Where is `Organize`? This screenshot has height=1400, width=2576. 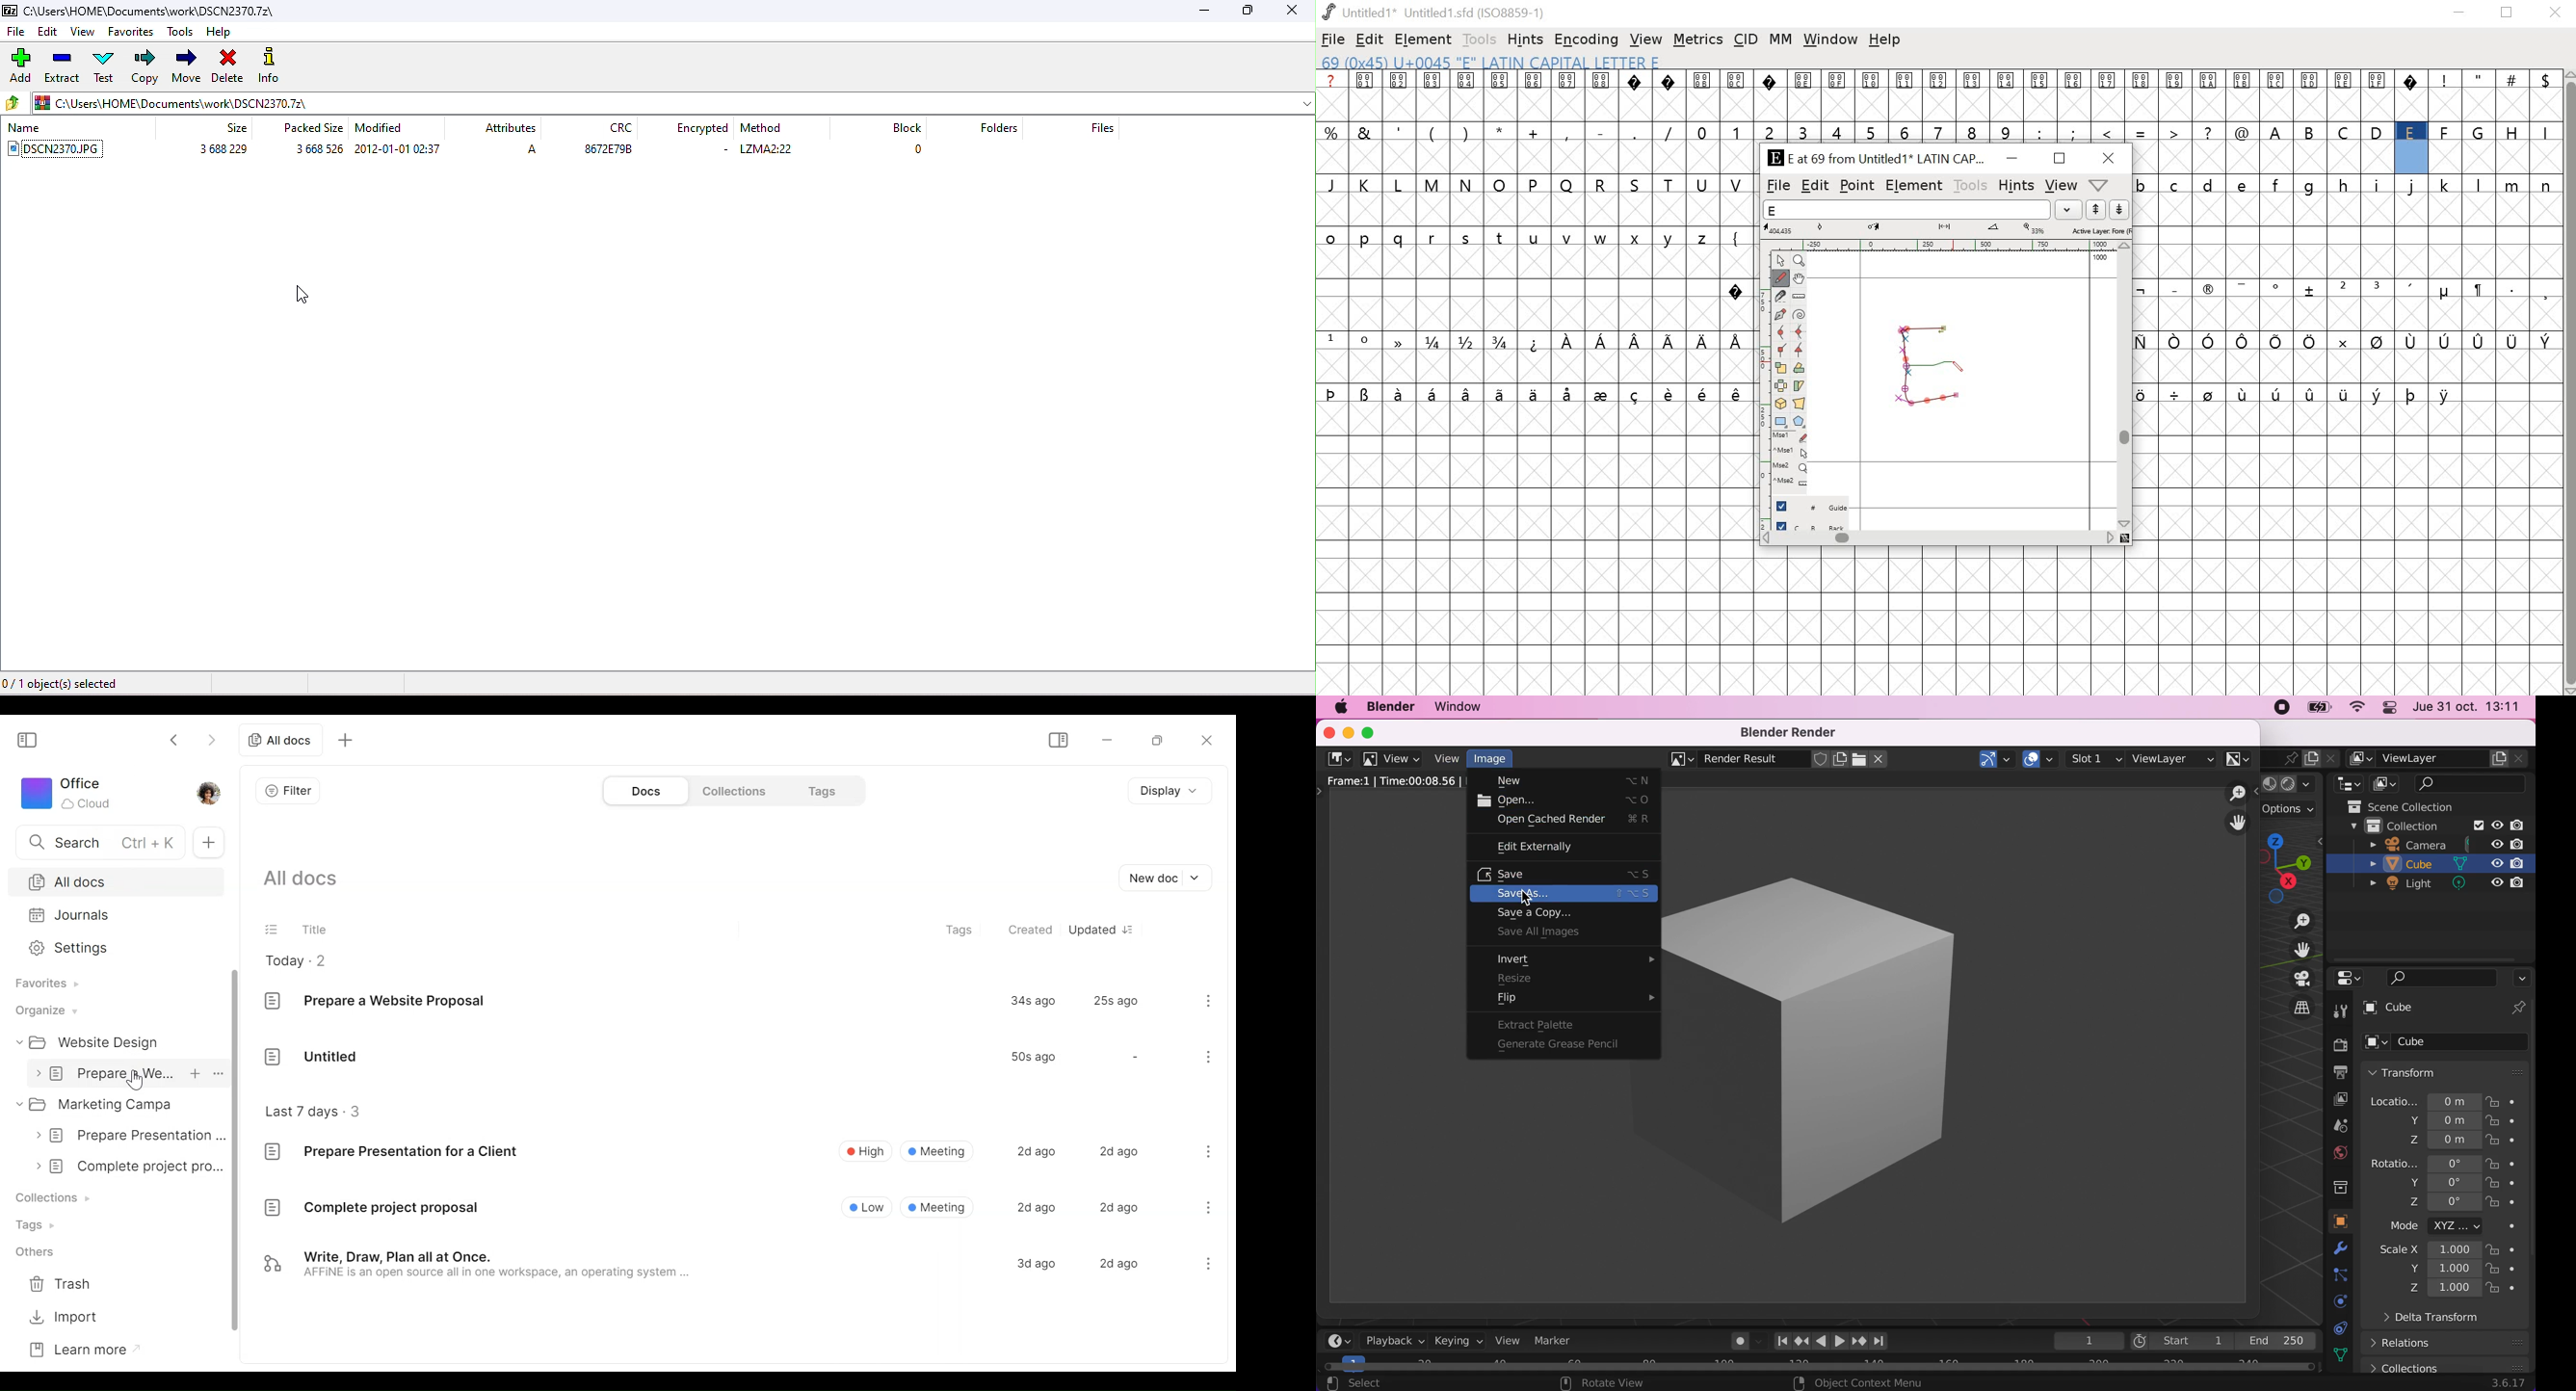 Organize is located at coordinates (43, 1011).